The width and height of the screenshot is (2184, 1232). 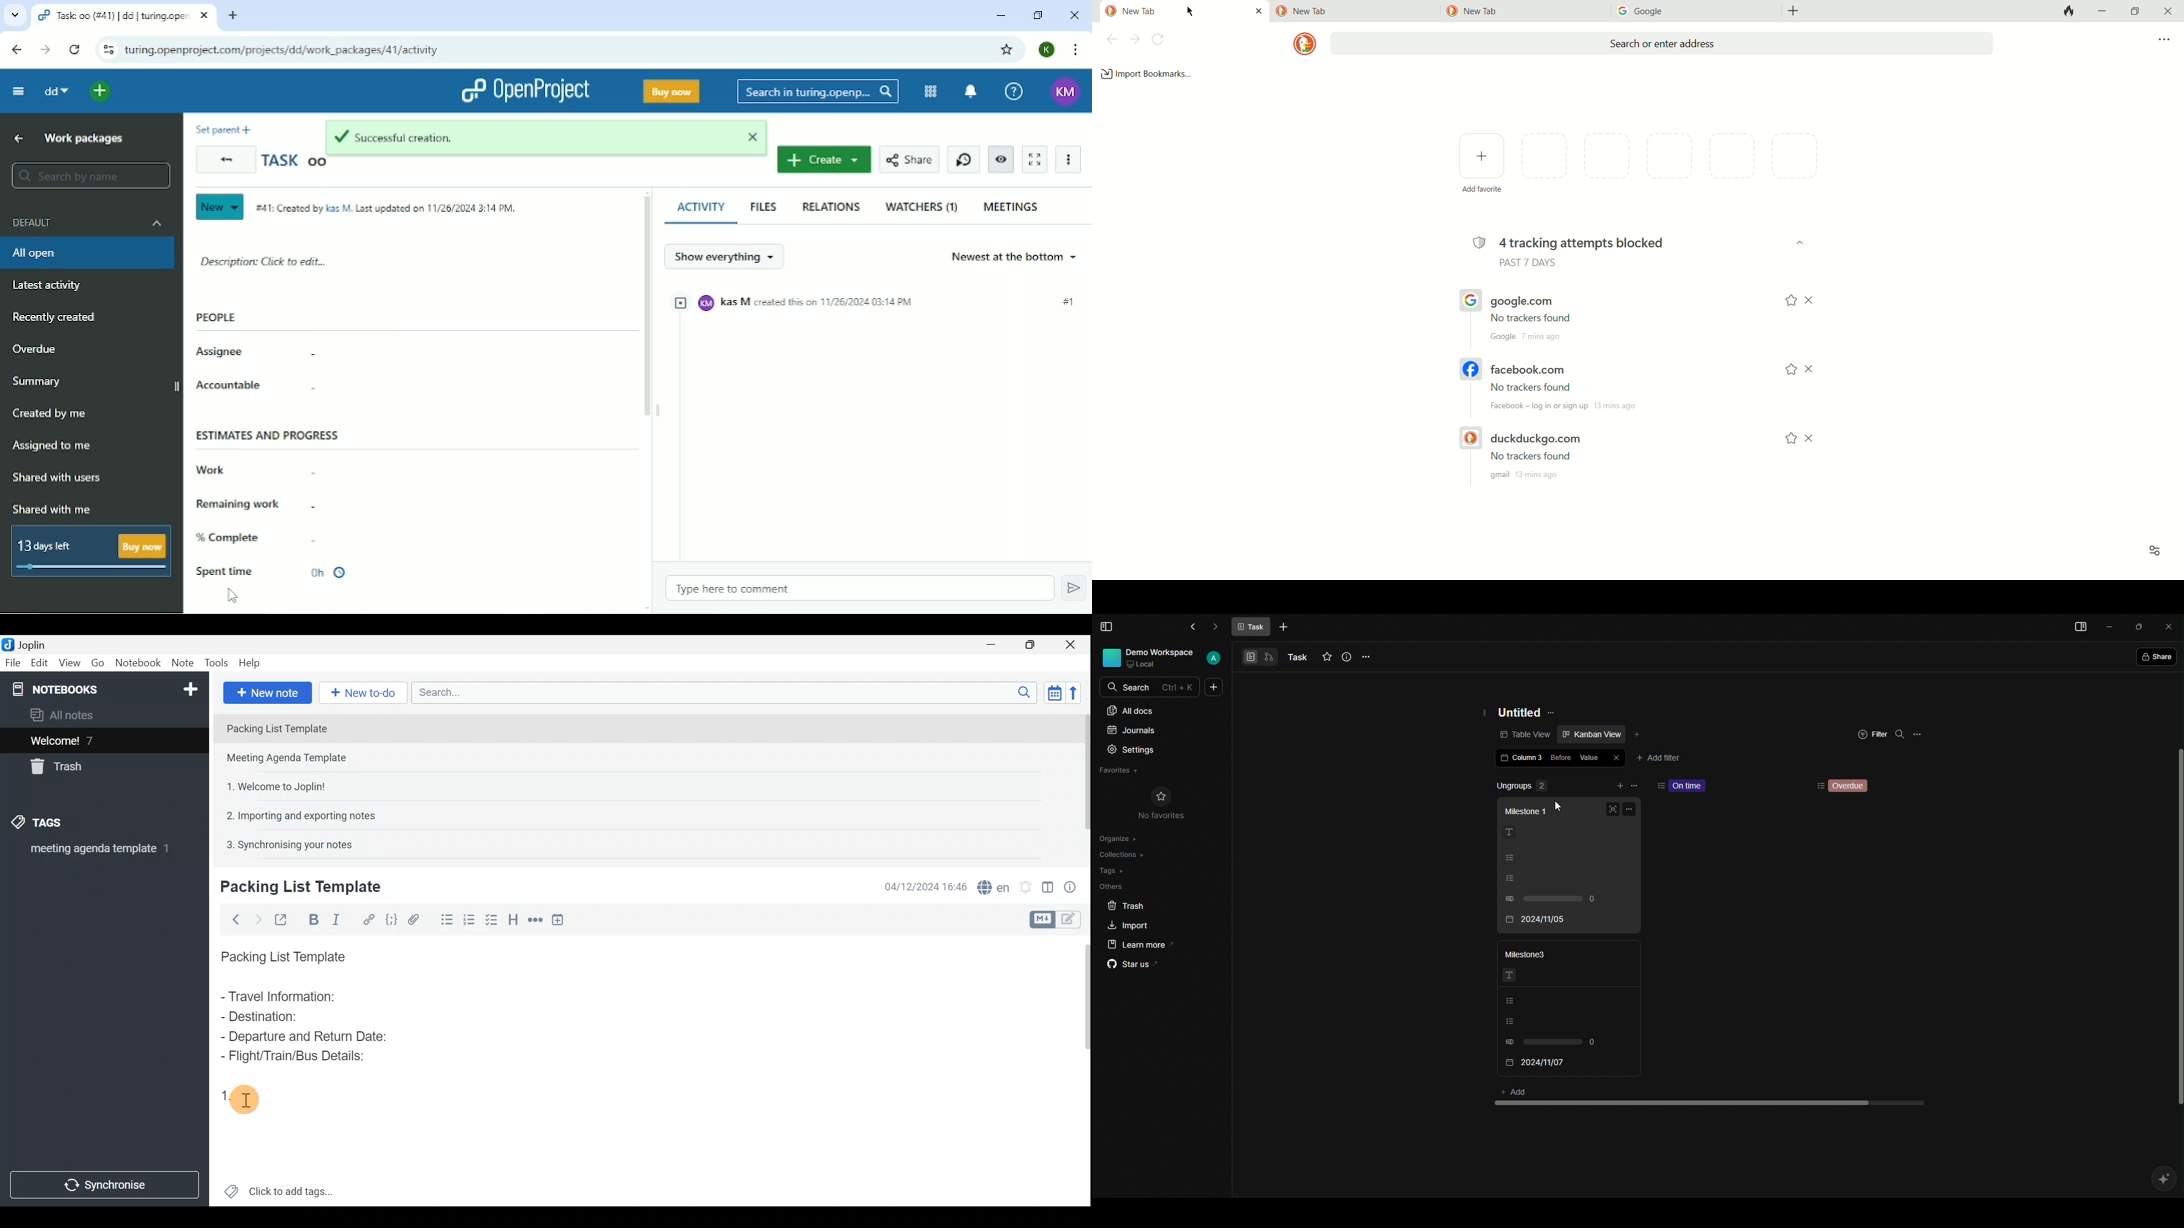 I want to click on scroll, so click(x=2177, y=900).